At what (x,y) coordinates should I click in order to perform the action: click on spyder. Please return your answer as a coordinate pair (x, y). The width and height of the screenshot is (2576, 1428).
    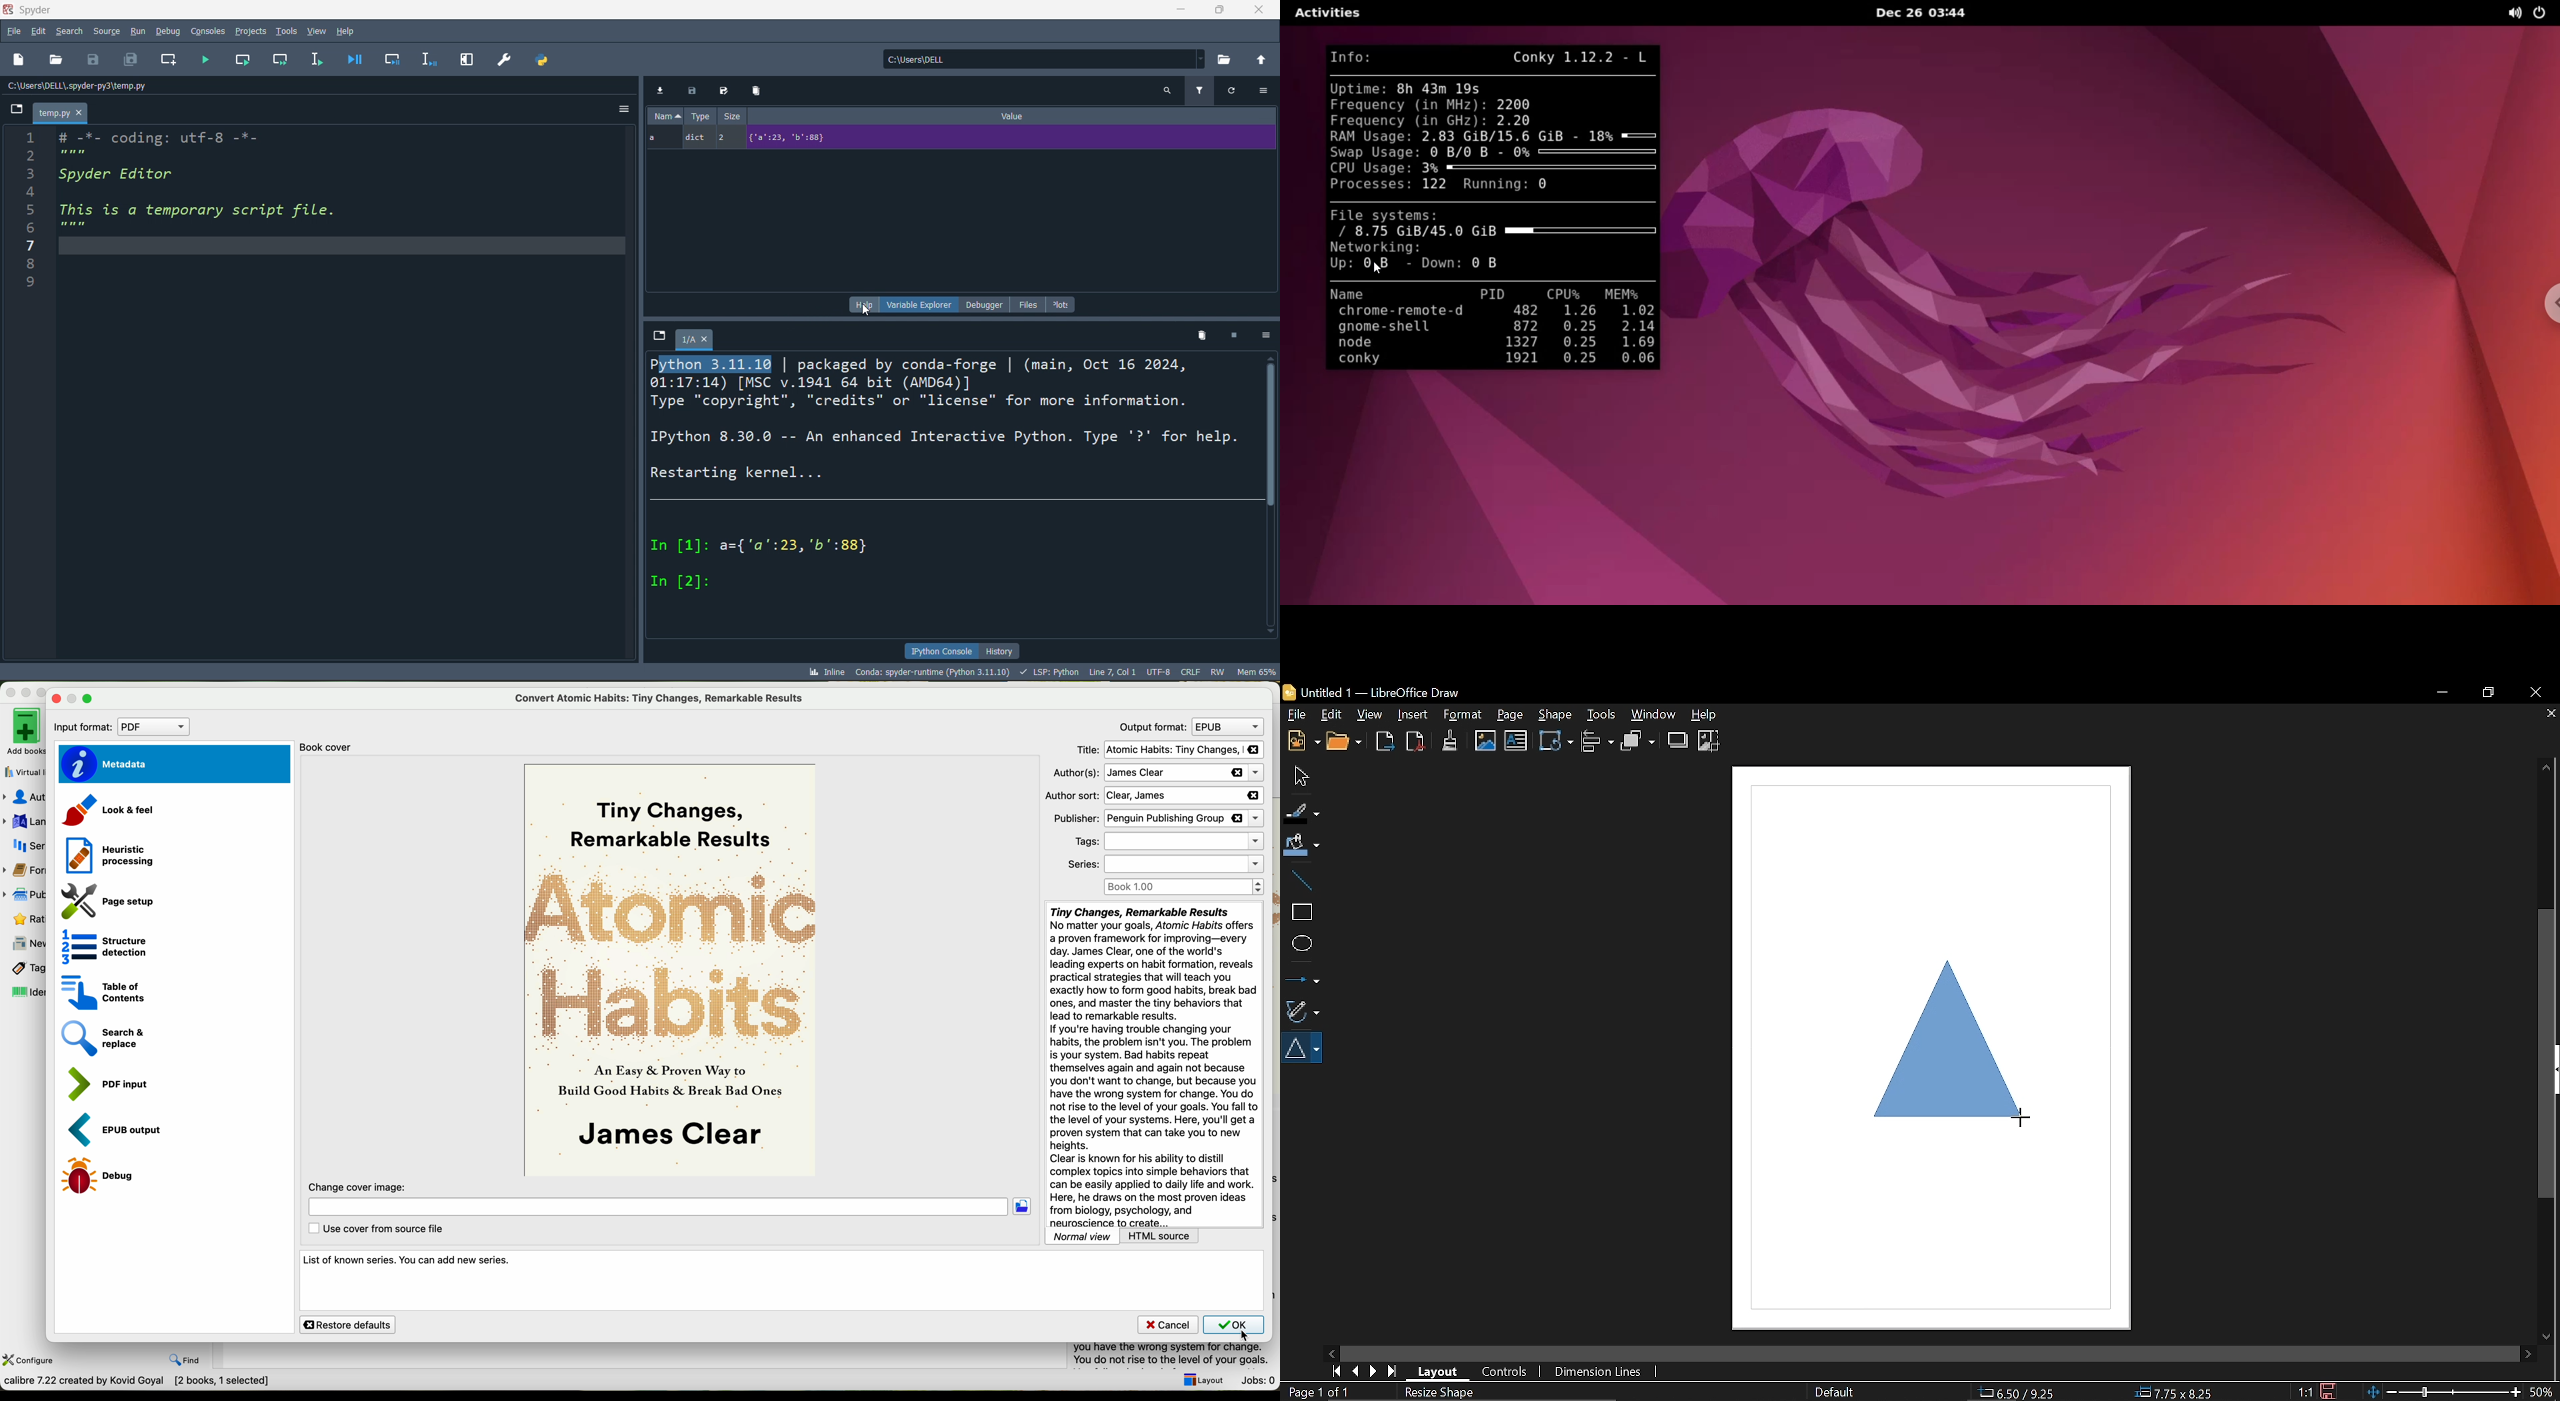
    Looking at the image, I should click on (47, 10).